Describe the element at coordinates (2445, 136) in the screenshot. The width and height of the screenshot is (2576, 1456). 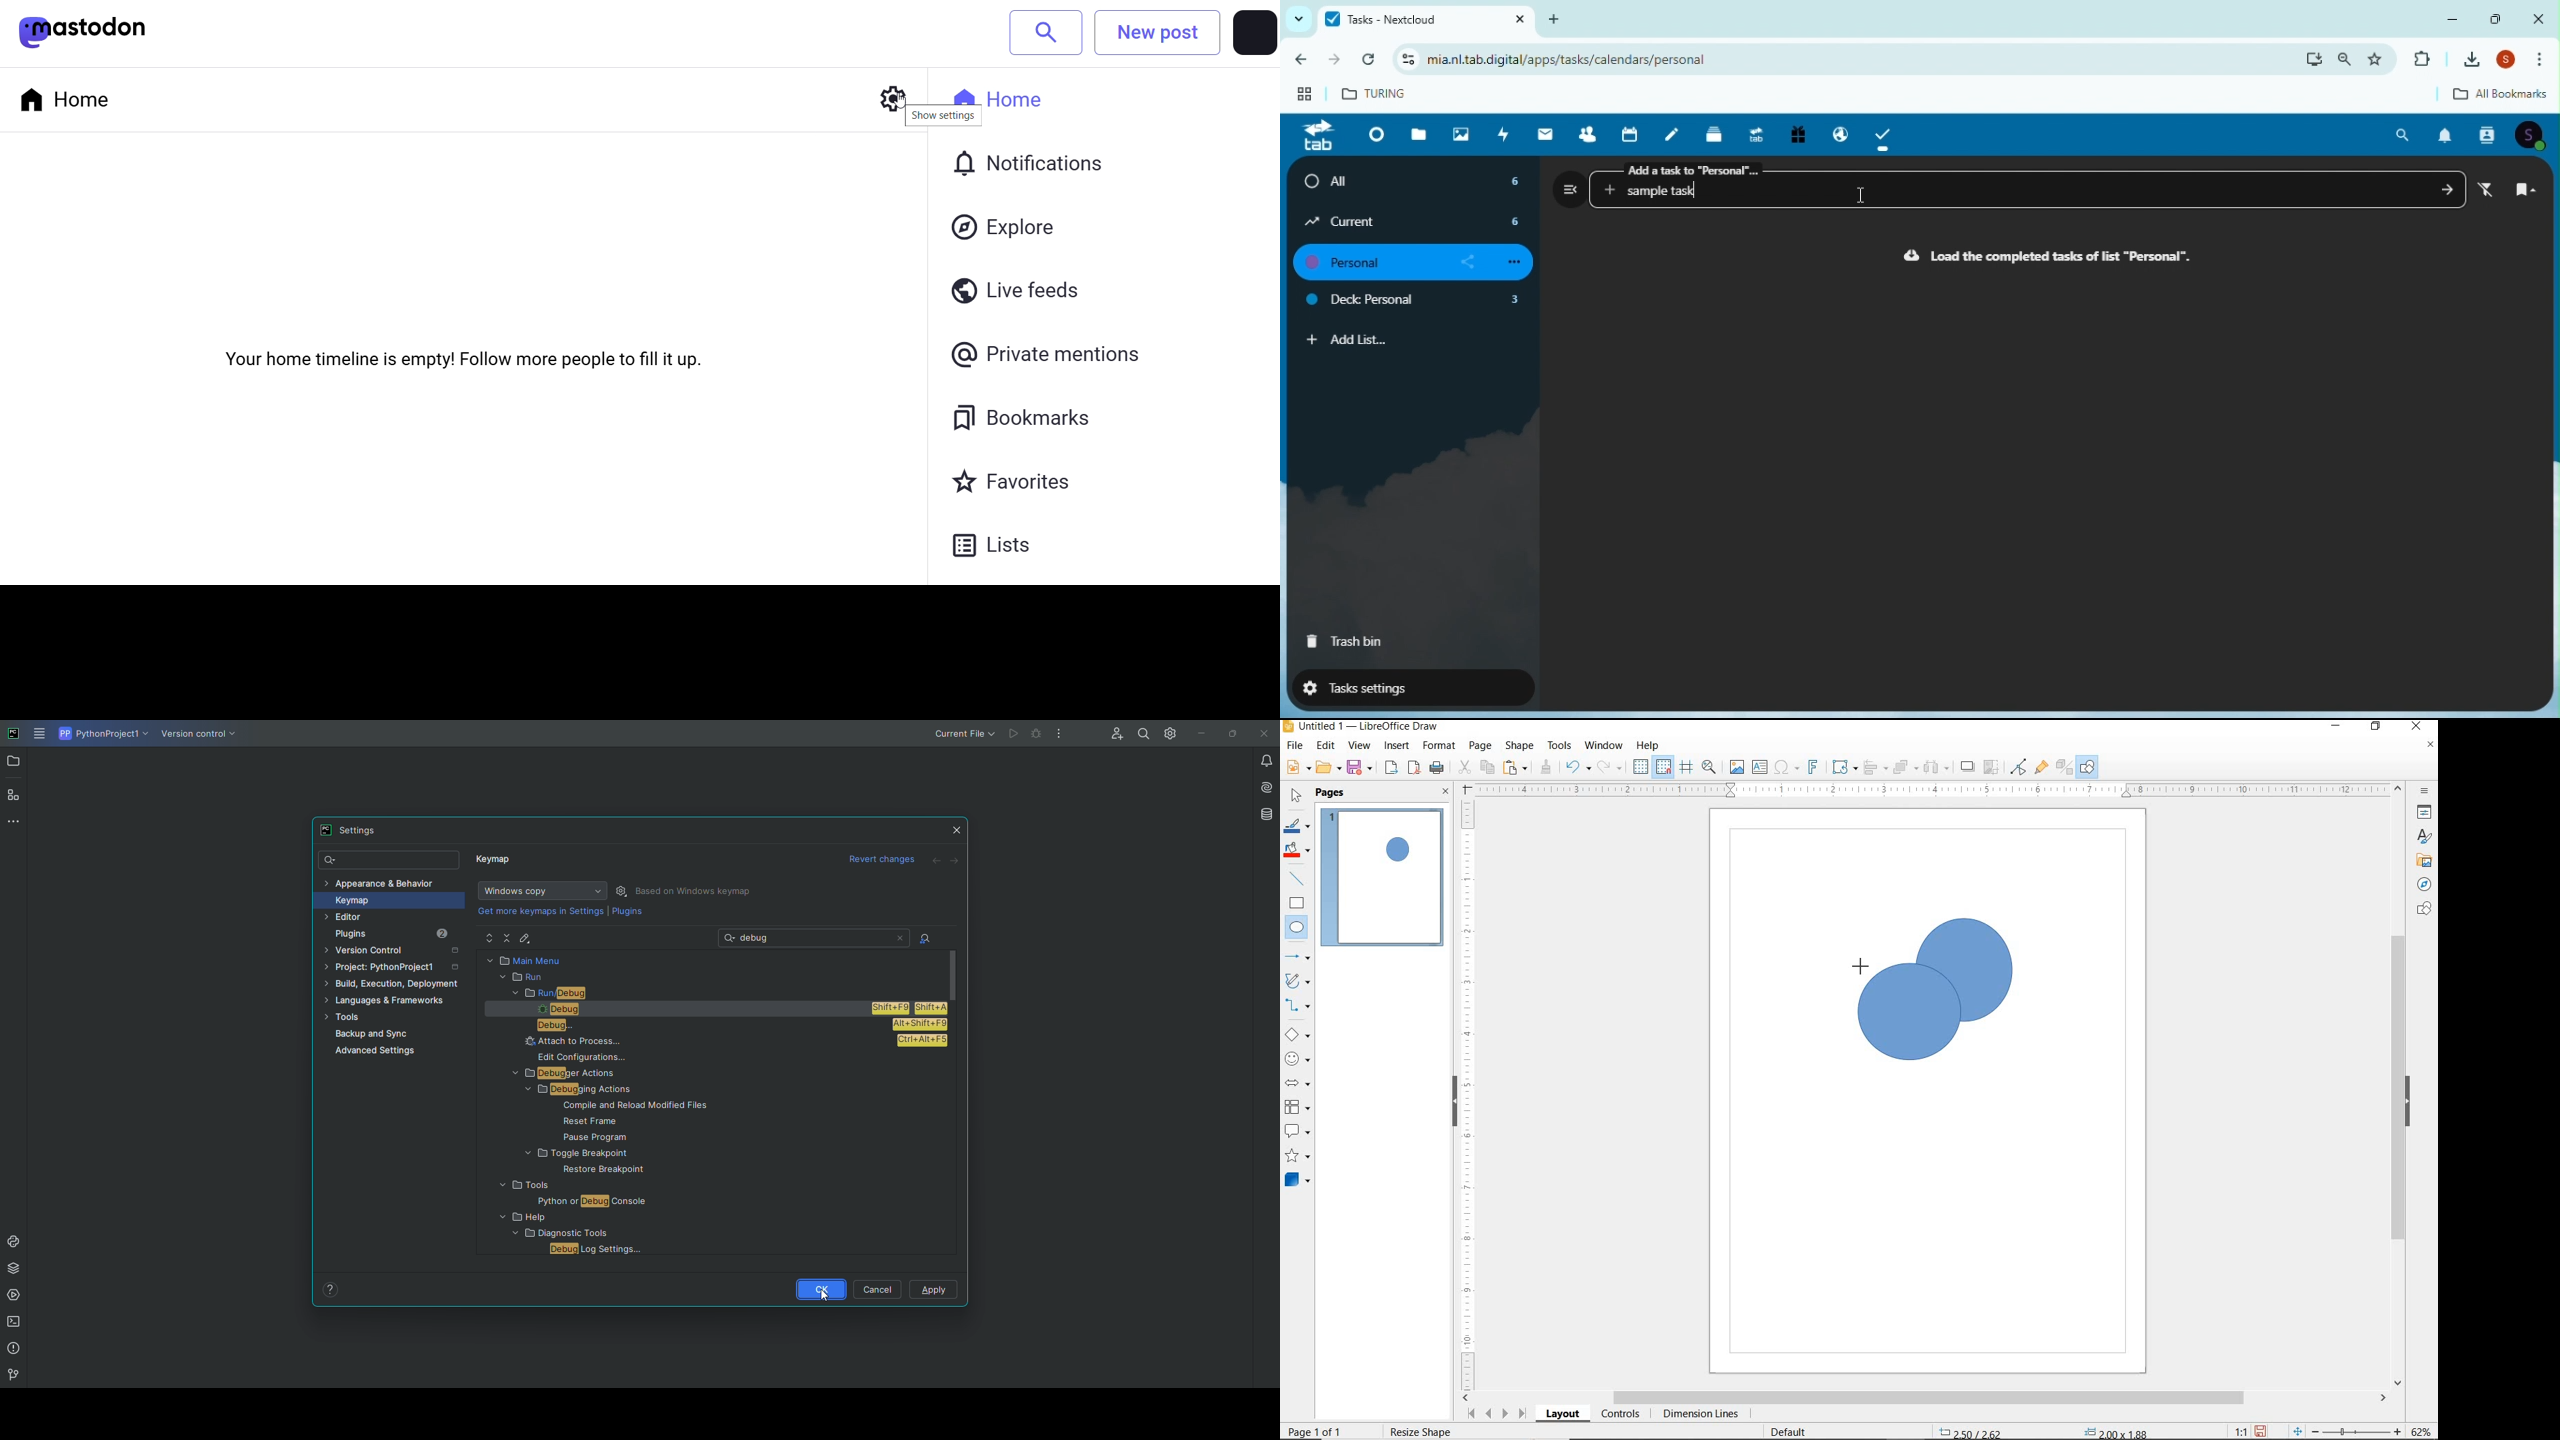
I see `Notifications` at that location.